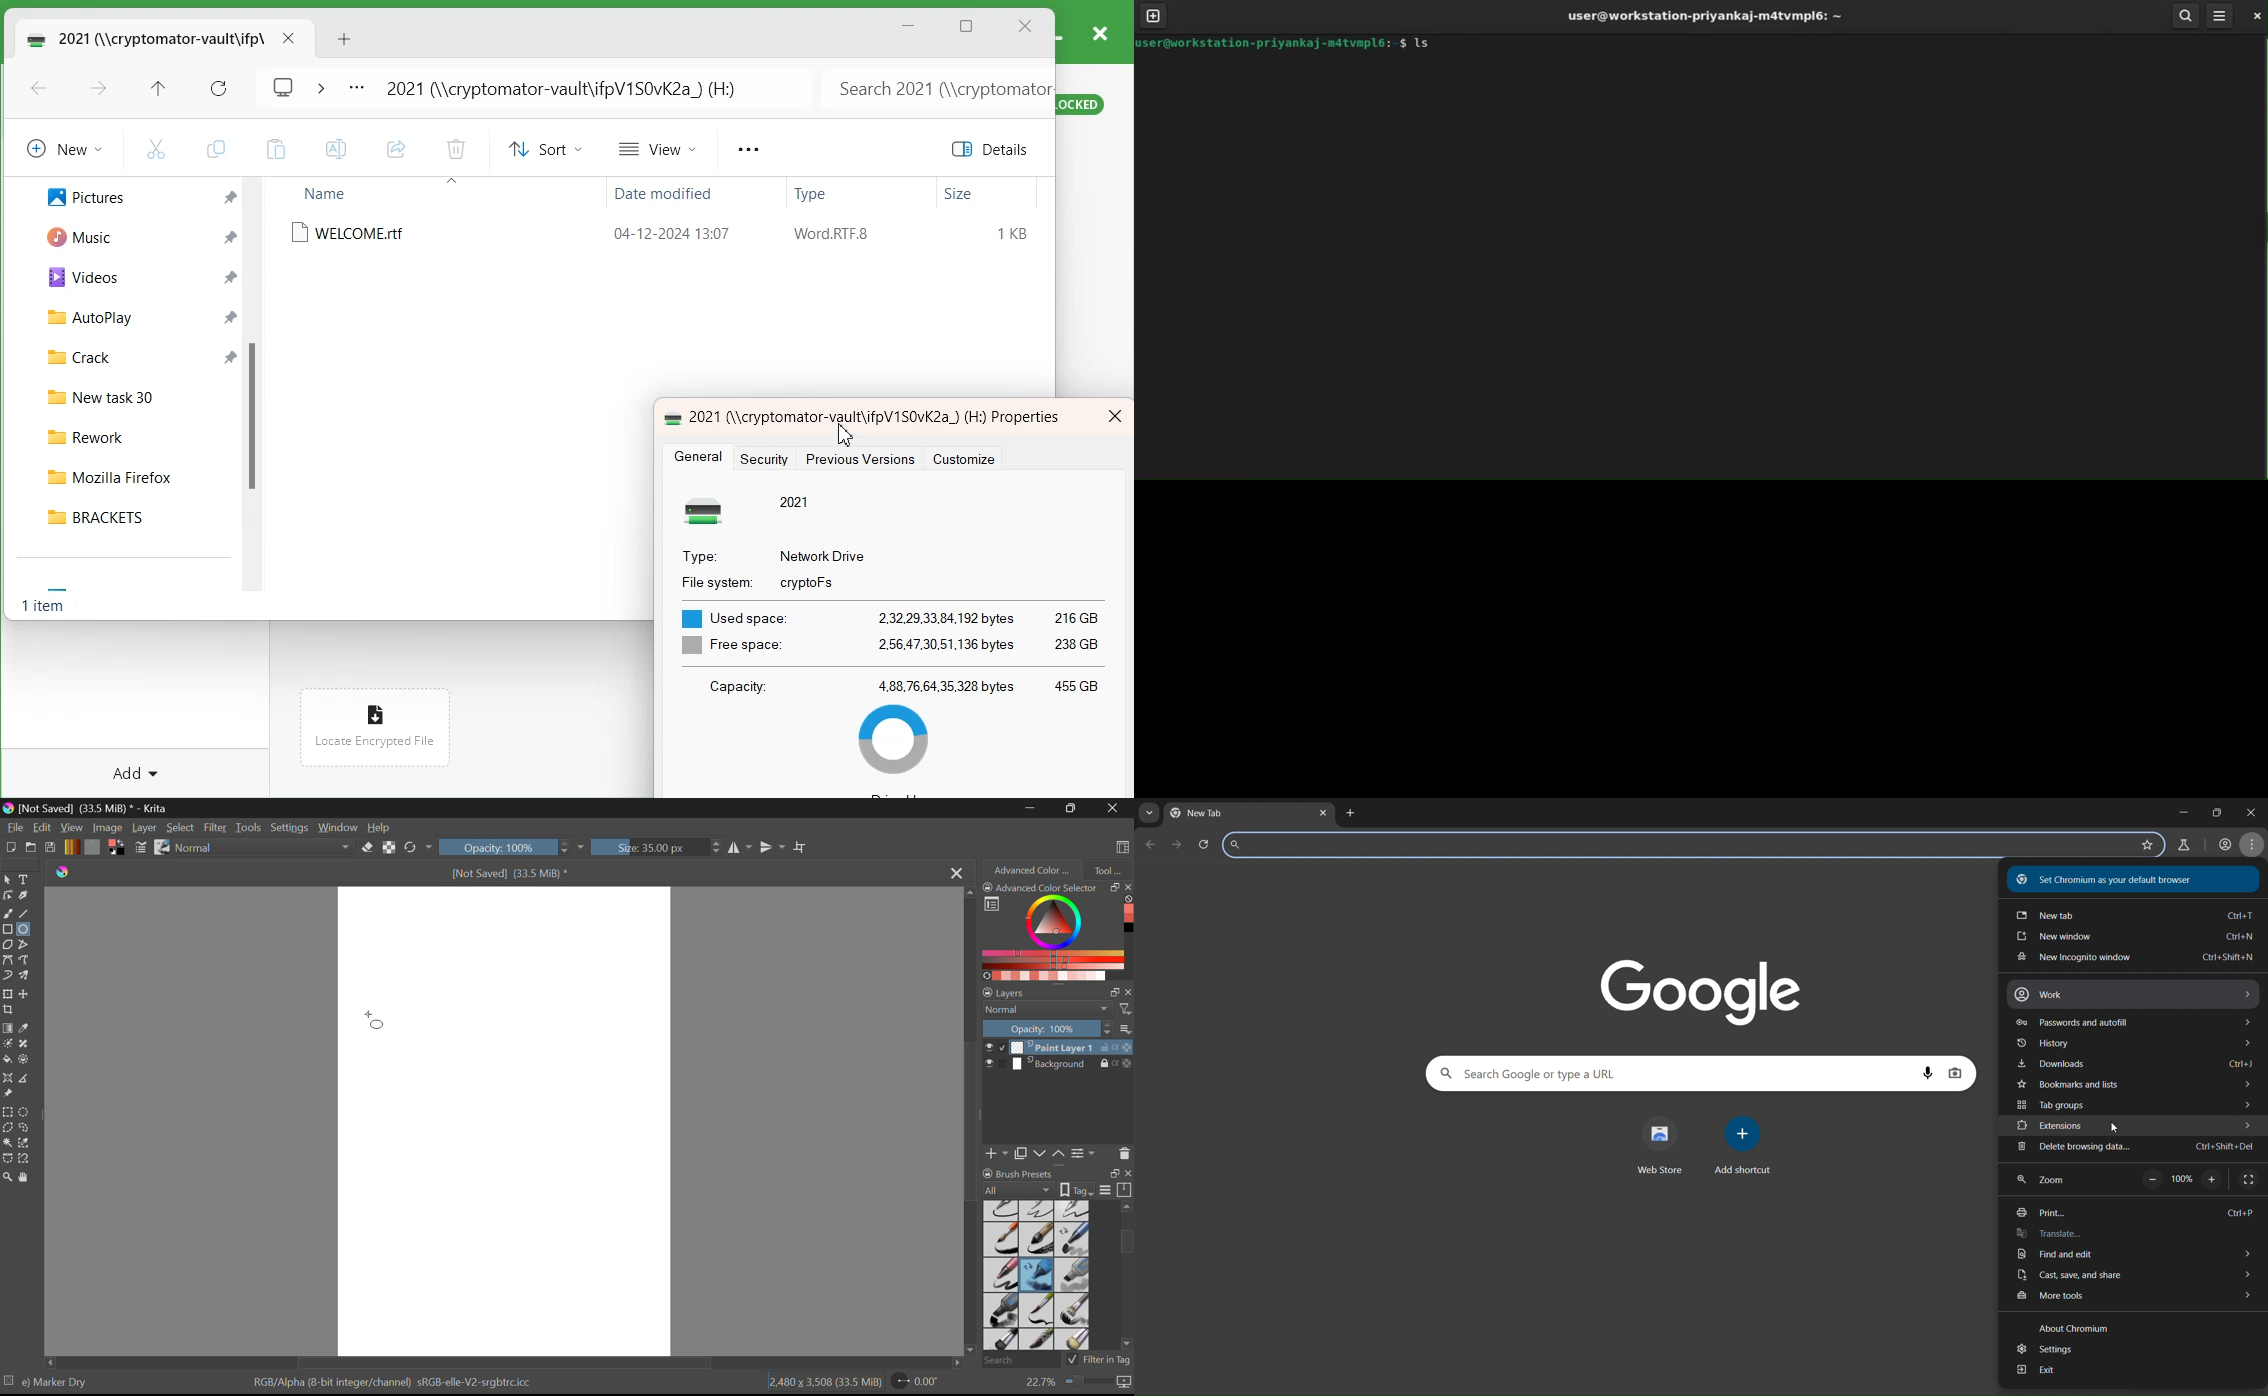 The image size is (2268, 1400). Describe the element at coordinates (1073, 808) in the screenshot. I see `Minimize` at that location.